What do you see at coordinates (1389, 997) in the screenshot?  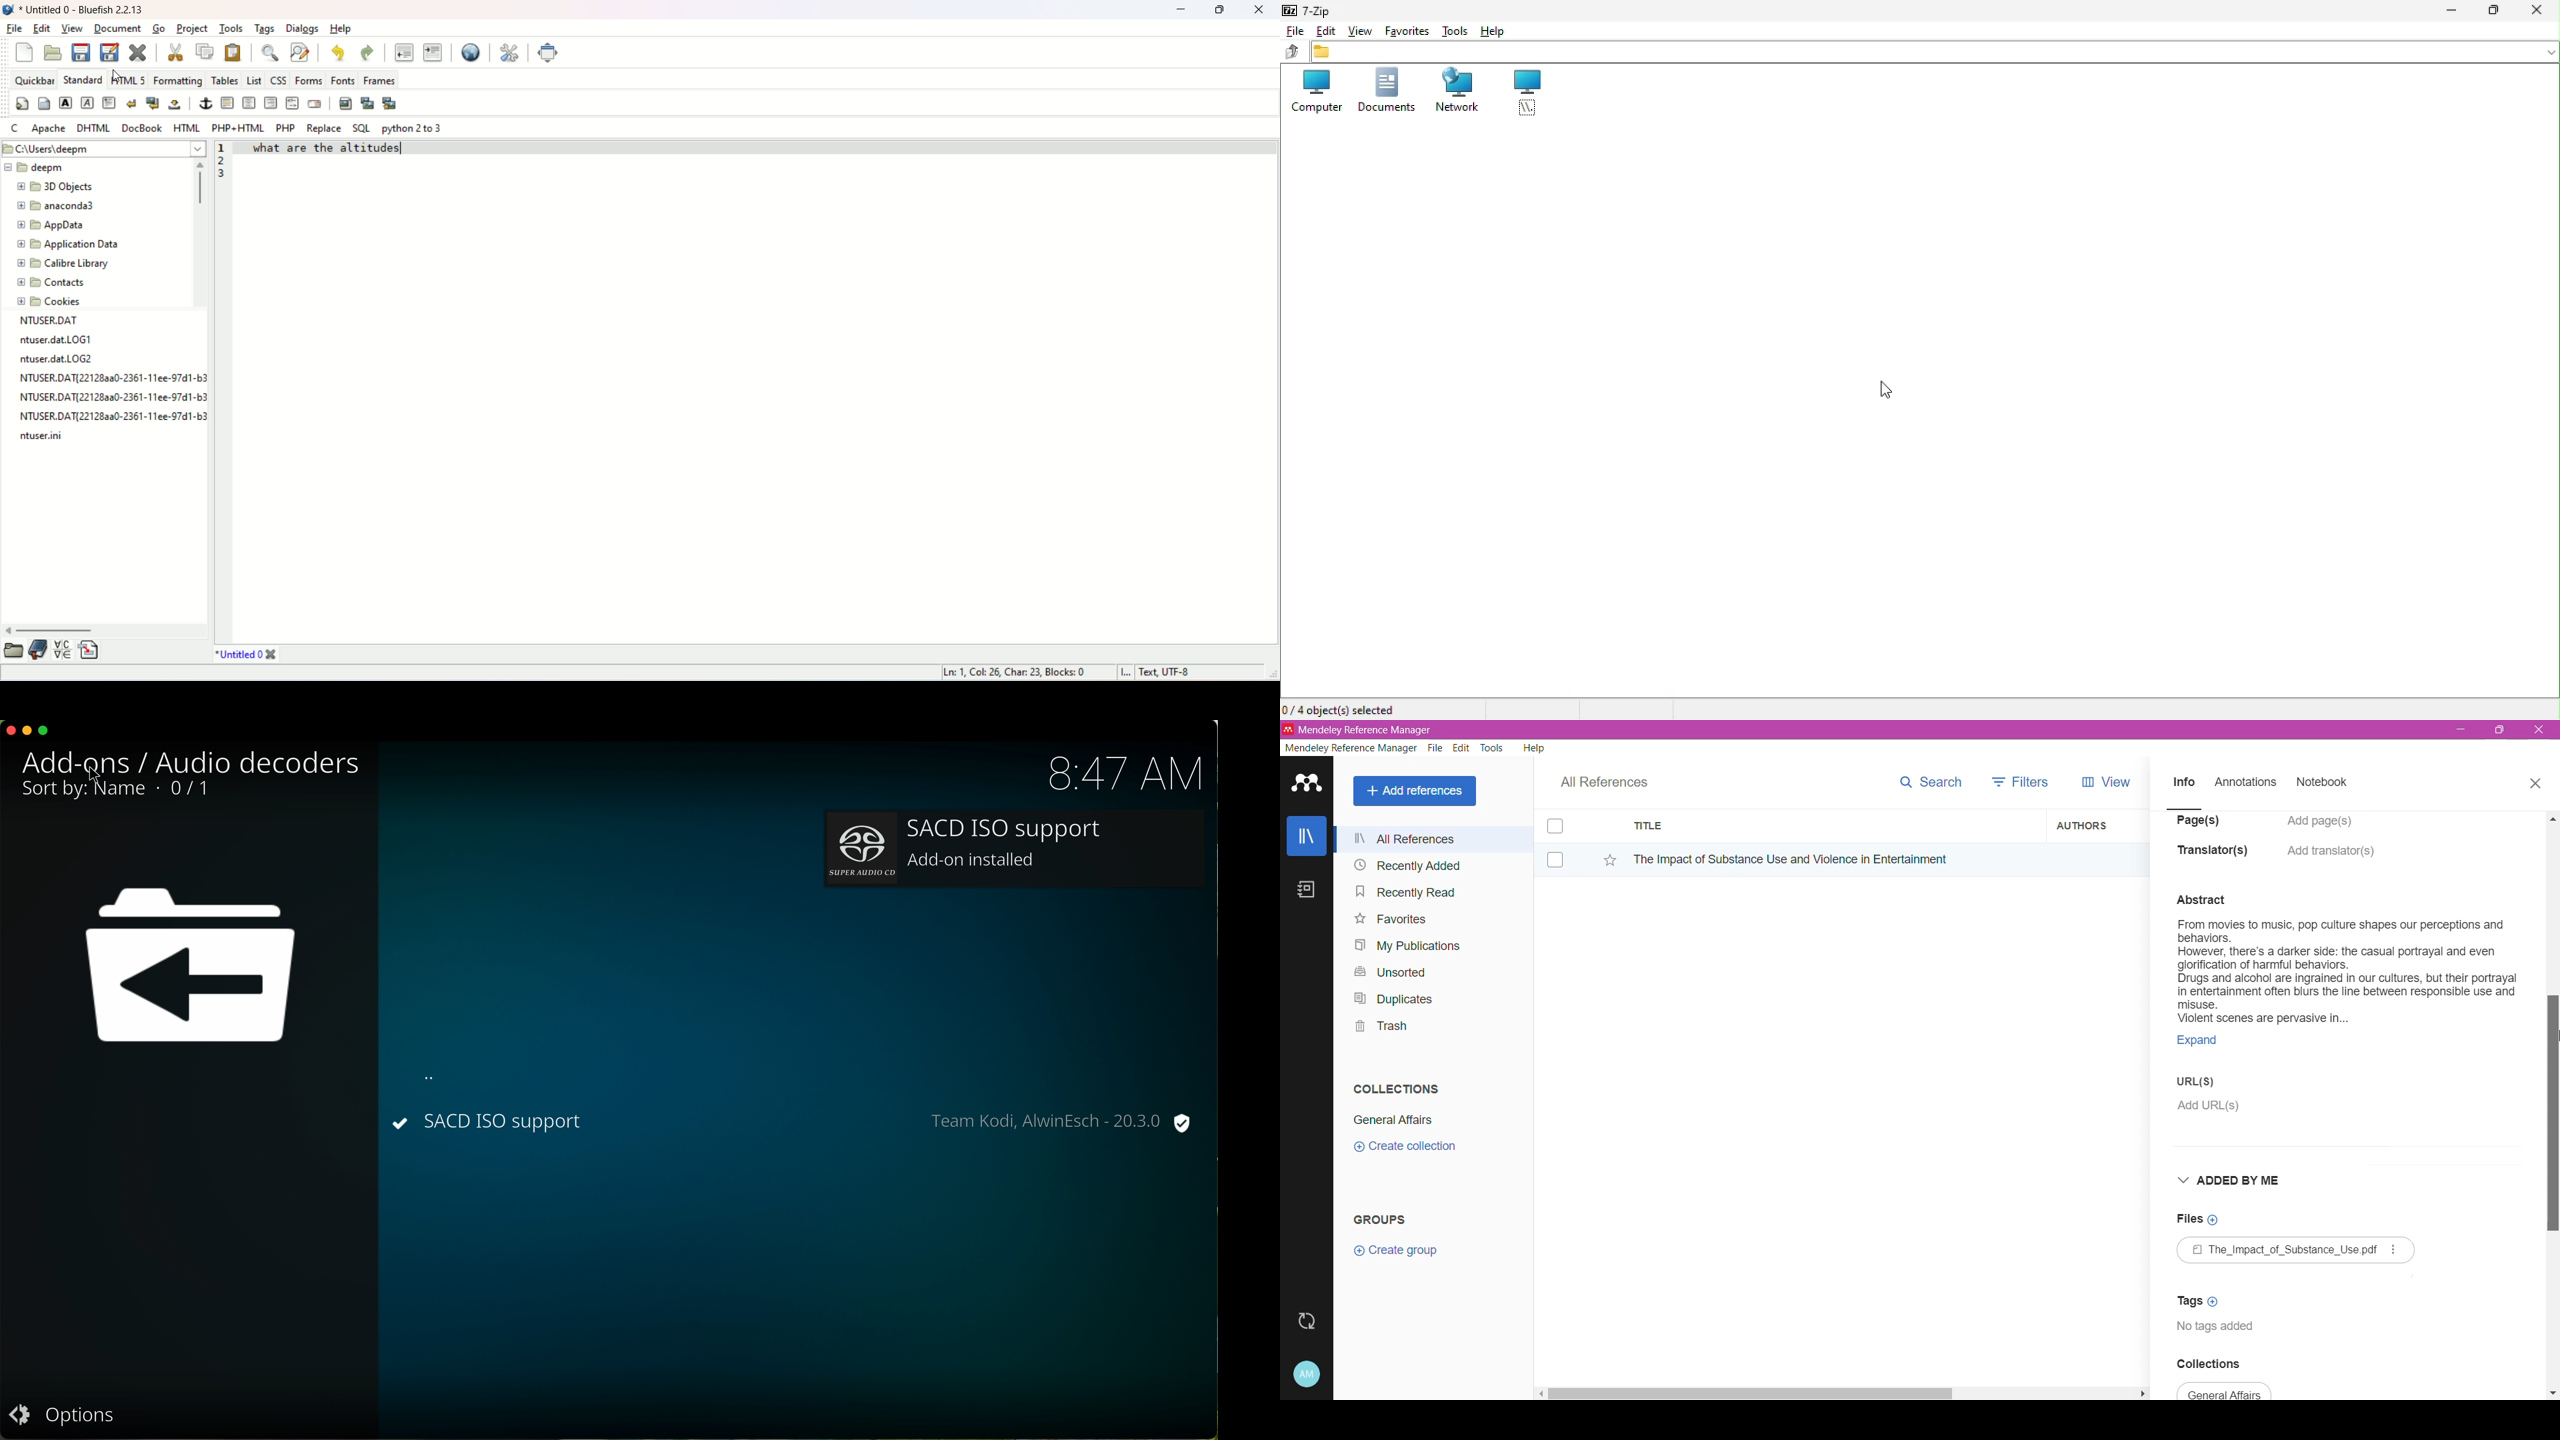 I see `Duplicates` at bounding box center [1389, 997].